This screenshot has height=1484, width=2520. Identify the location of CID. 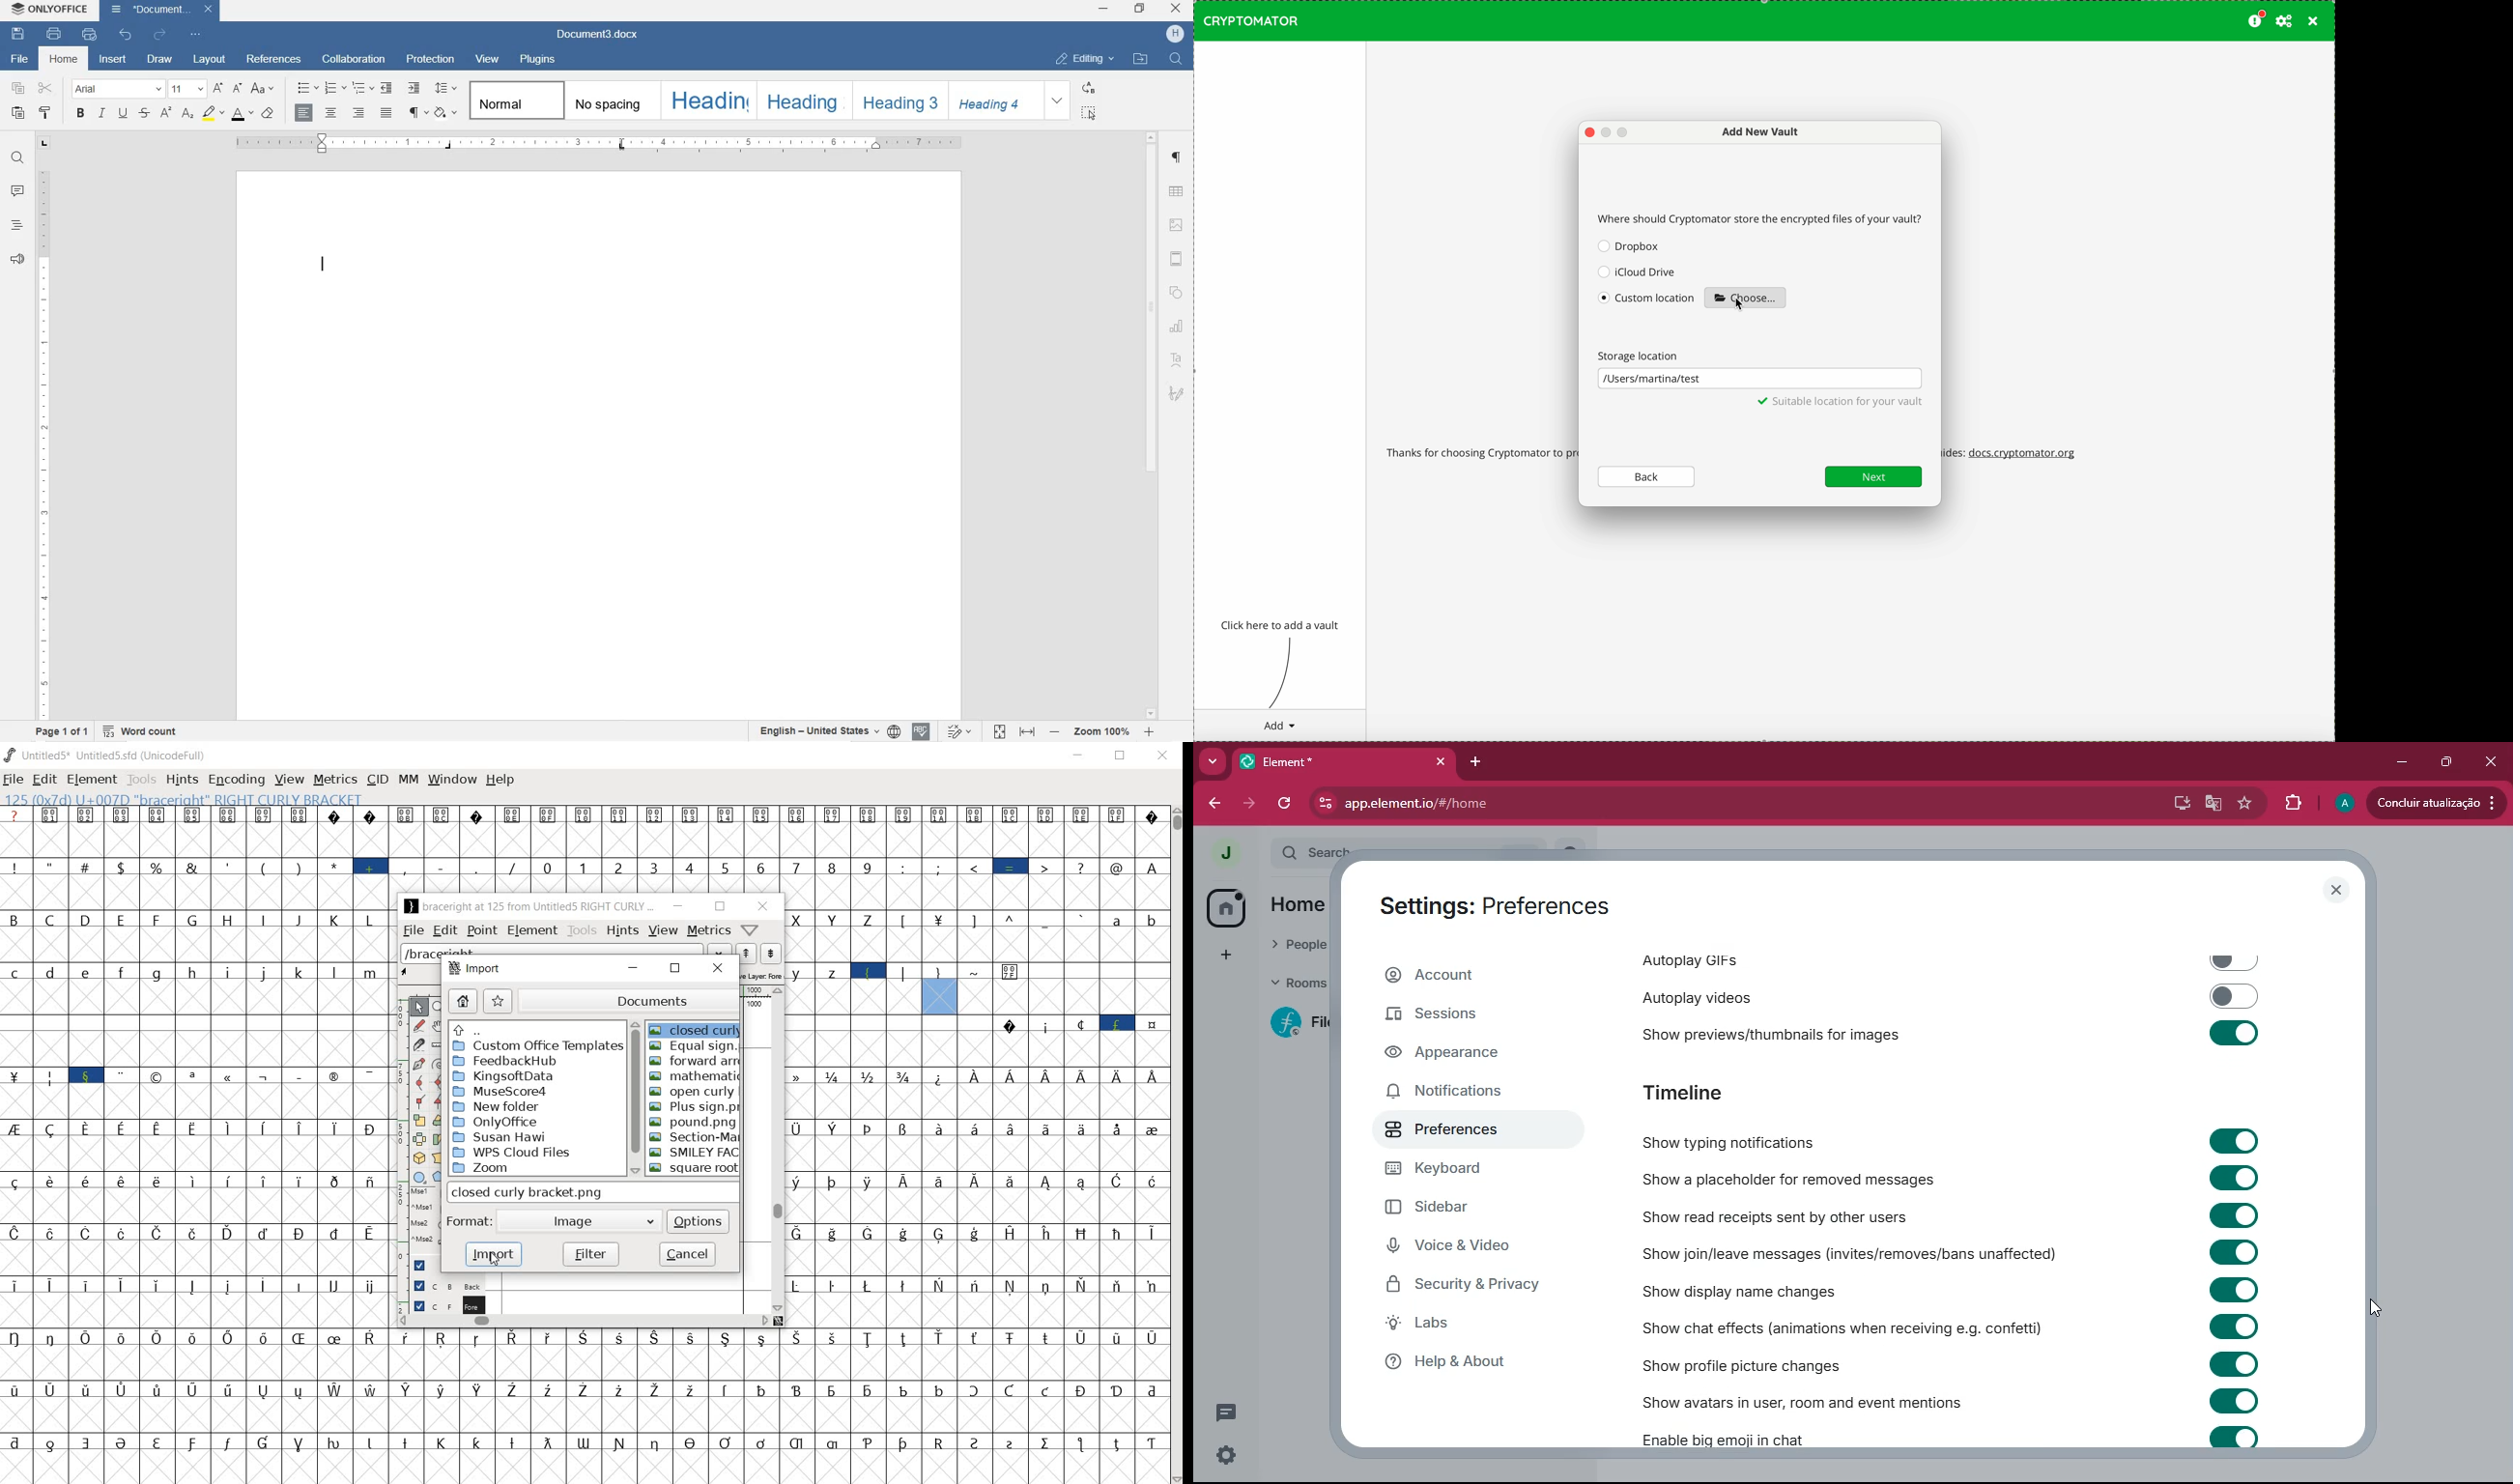
(378, 780).